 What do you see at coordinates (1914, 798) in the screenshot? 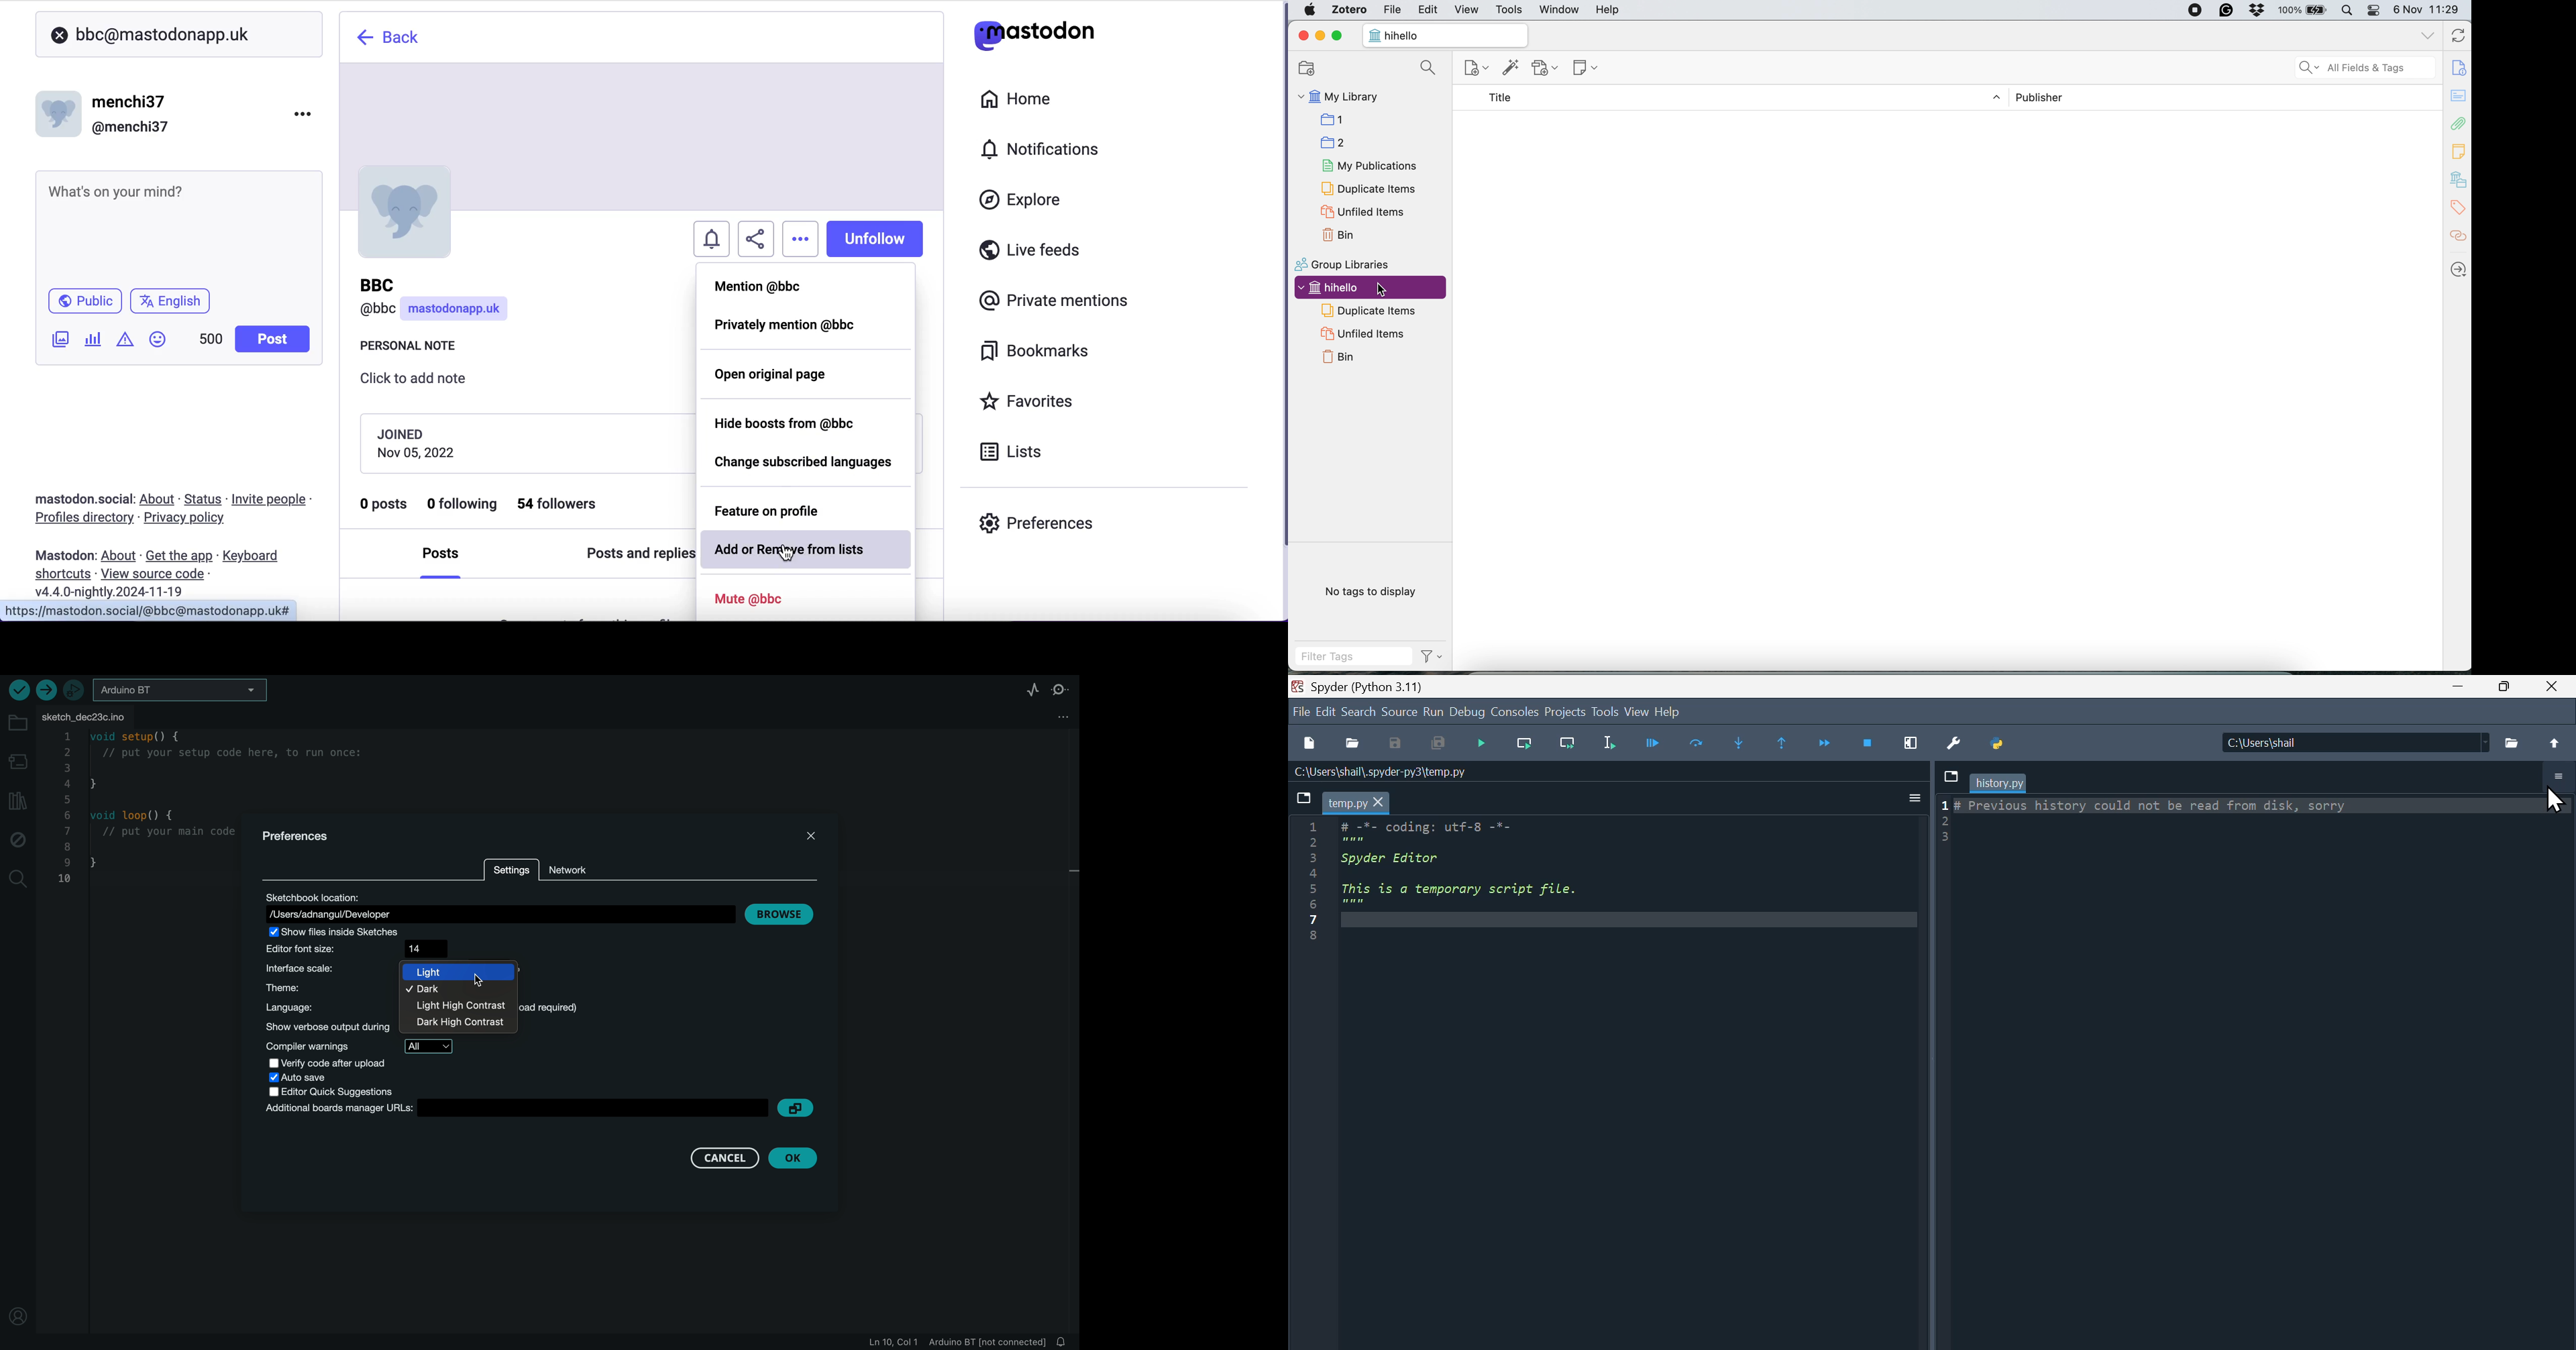
I see `` at bounding box center [1914, 798].